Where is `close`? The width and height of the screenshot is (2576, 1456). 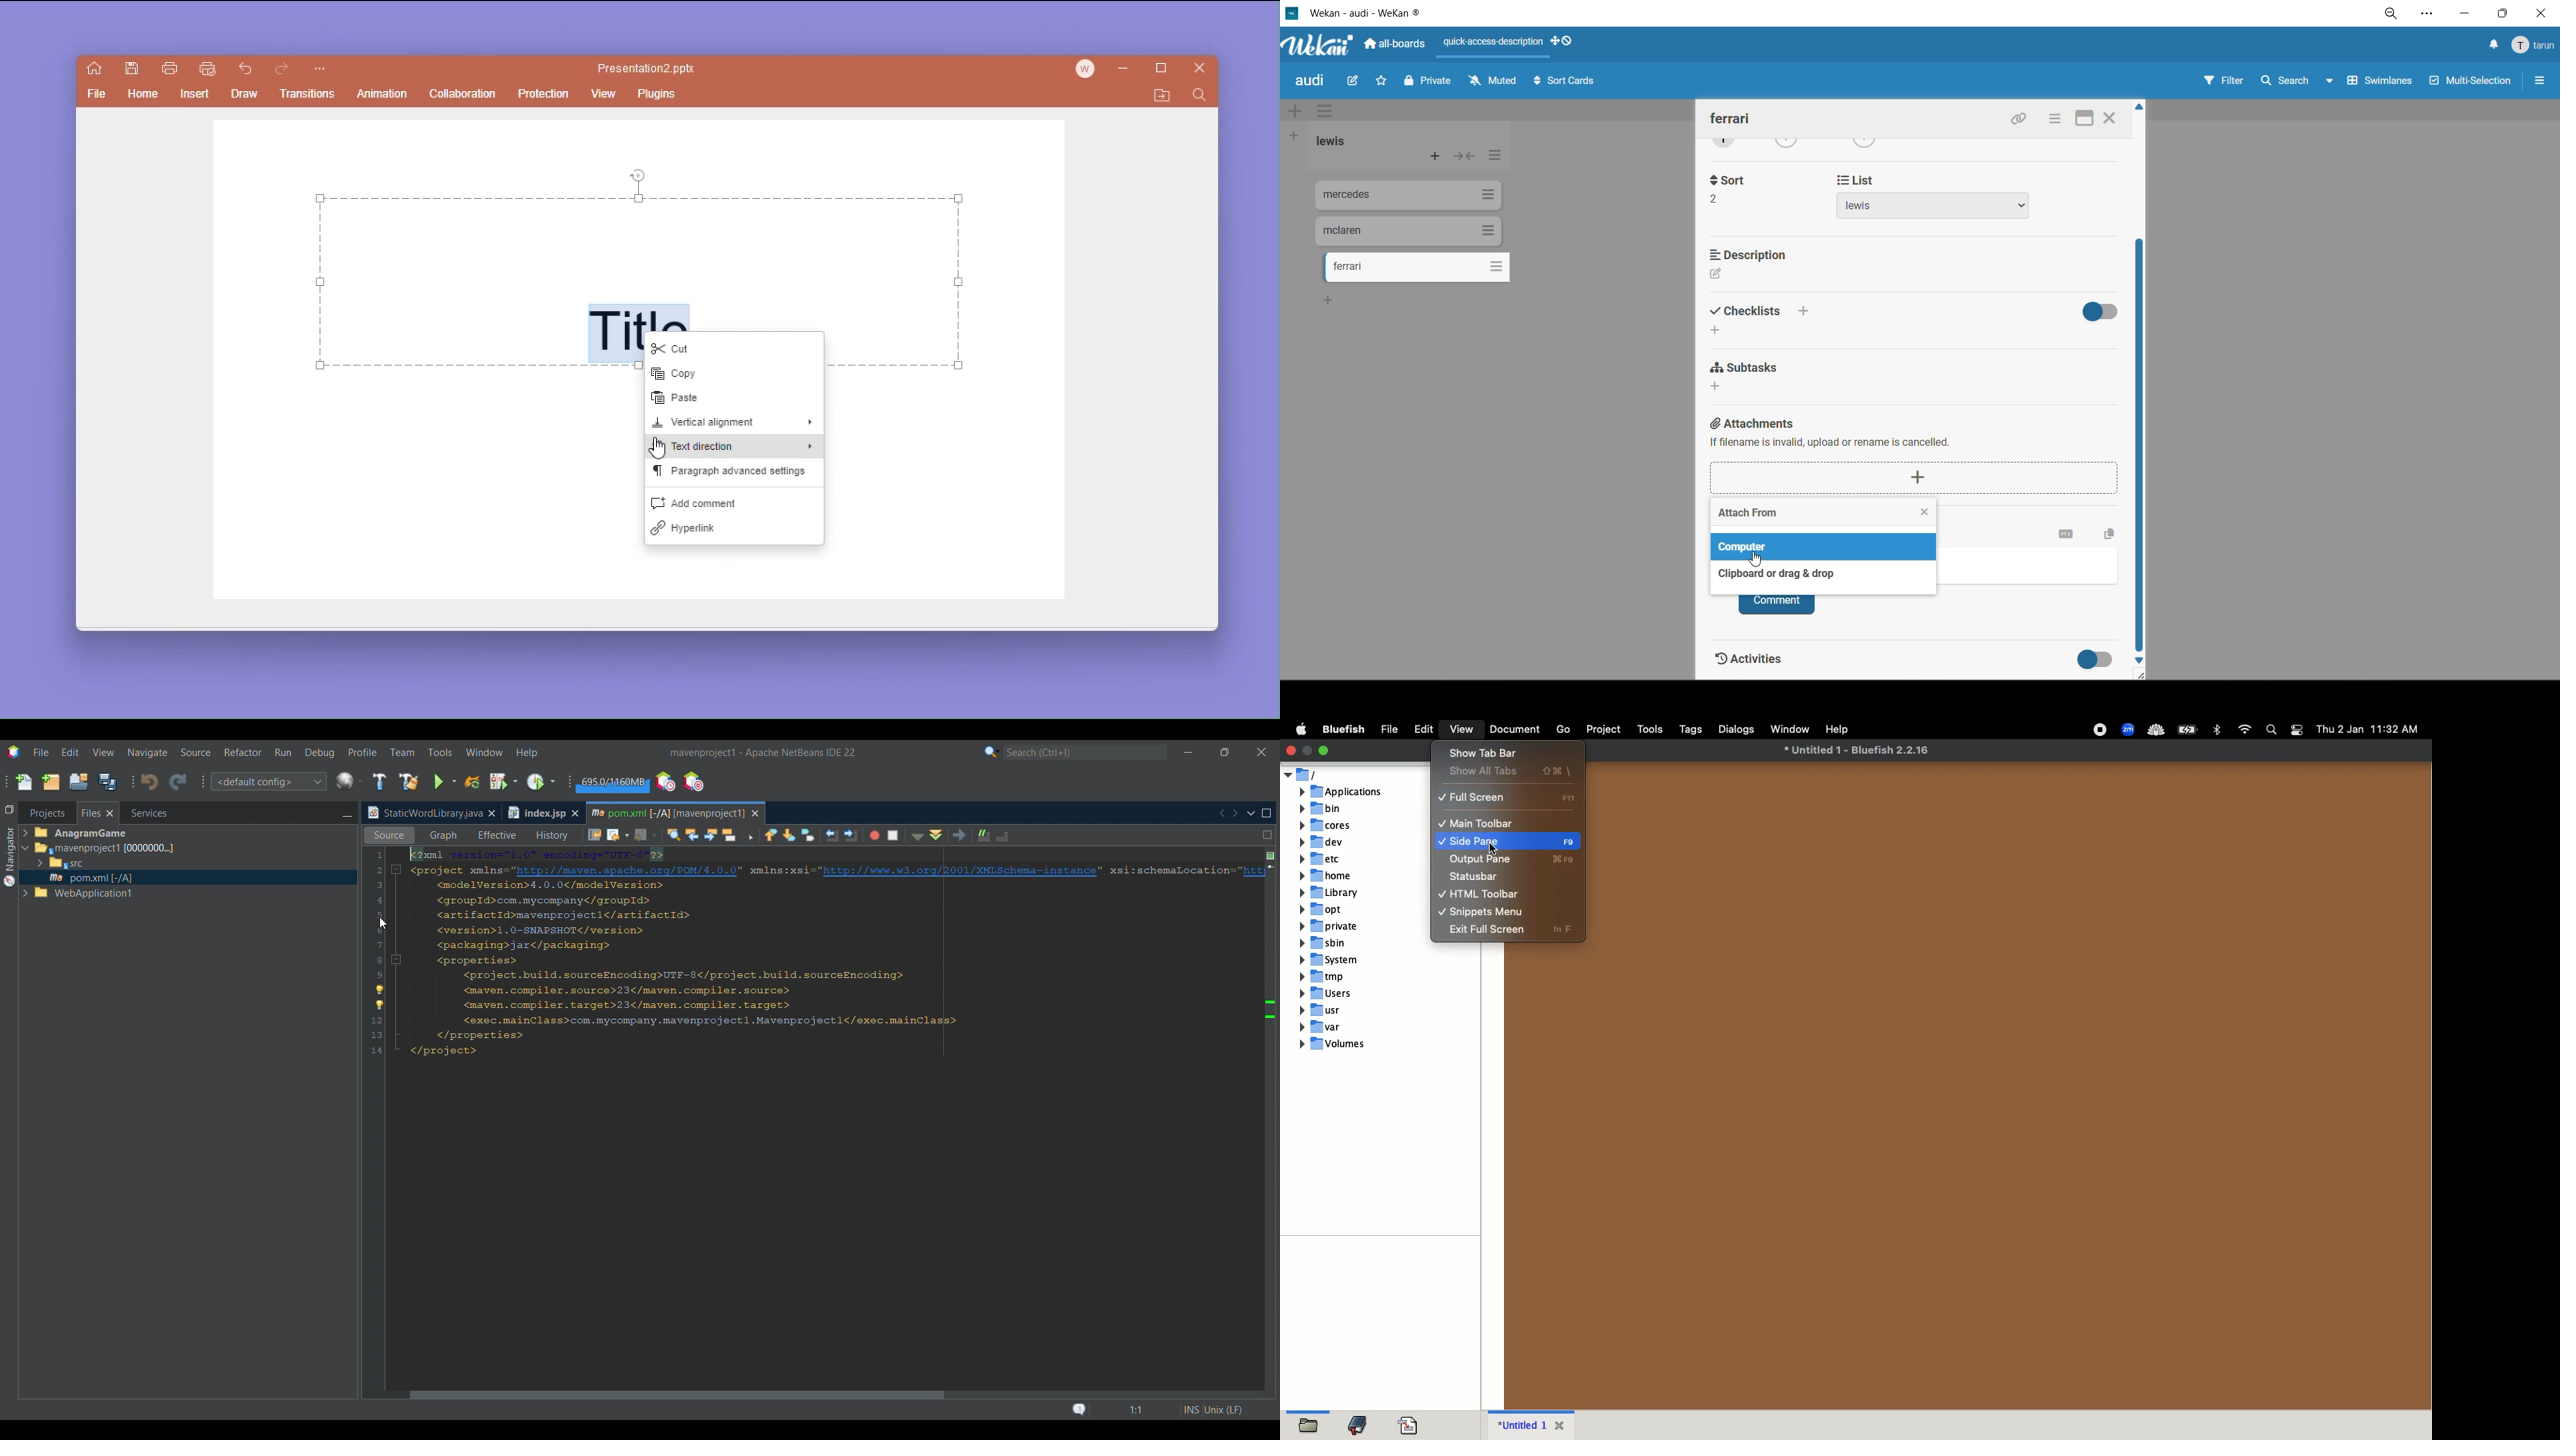
close is located at coordinates (2109, 120).